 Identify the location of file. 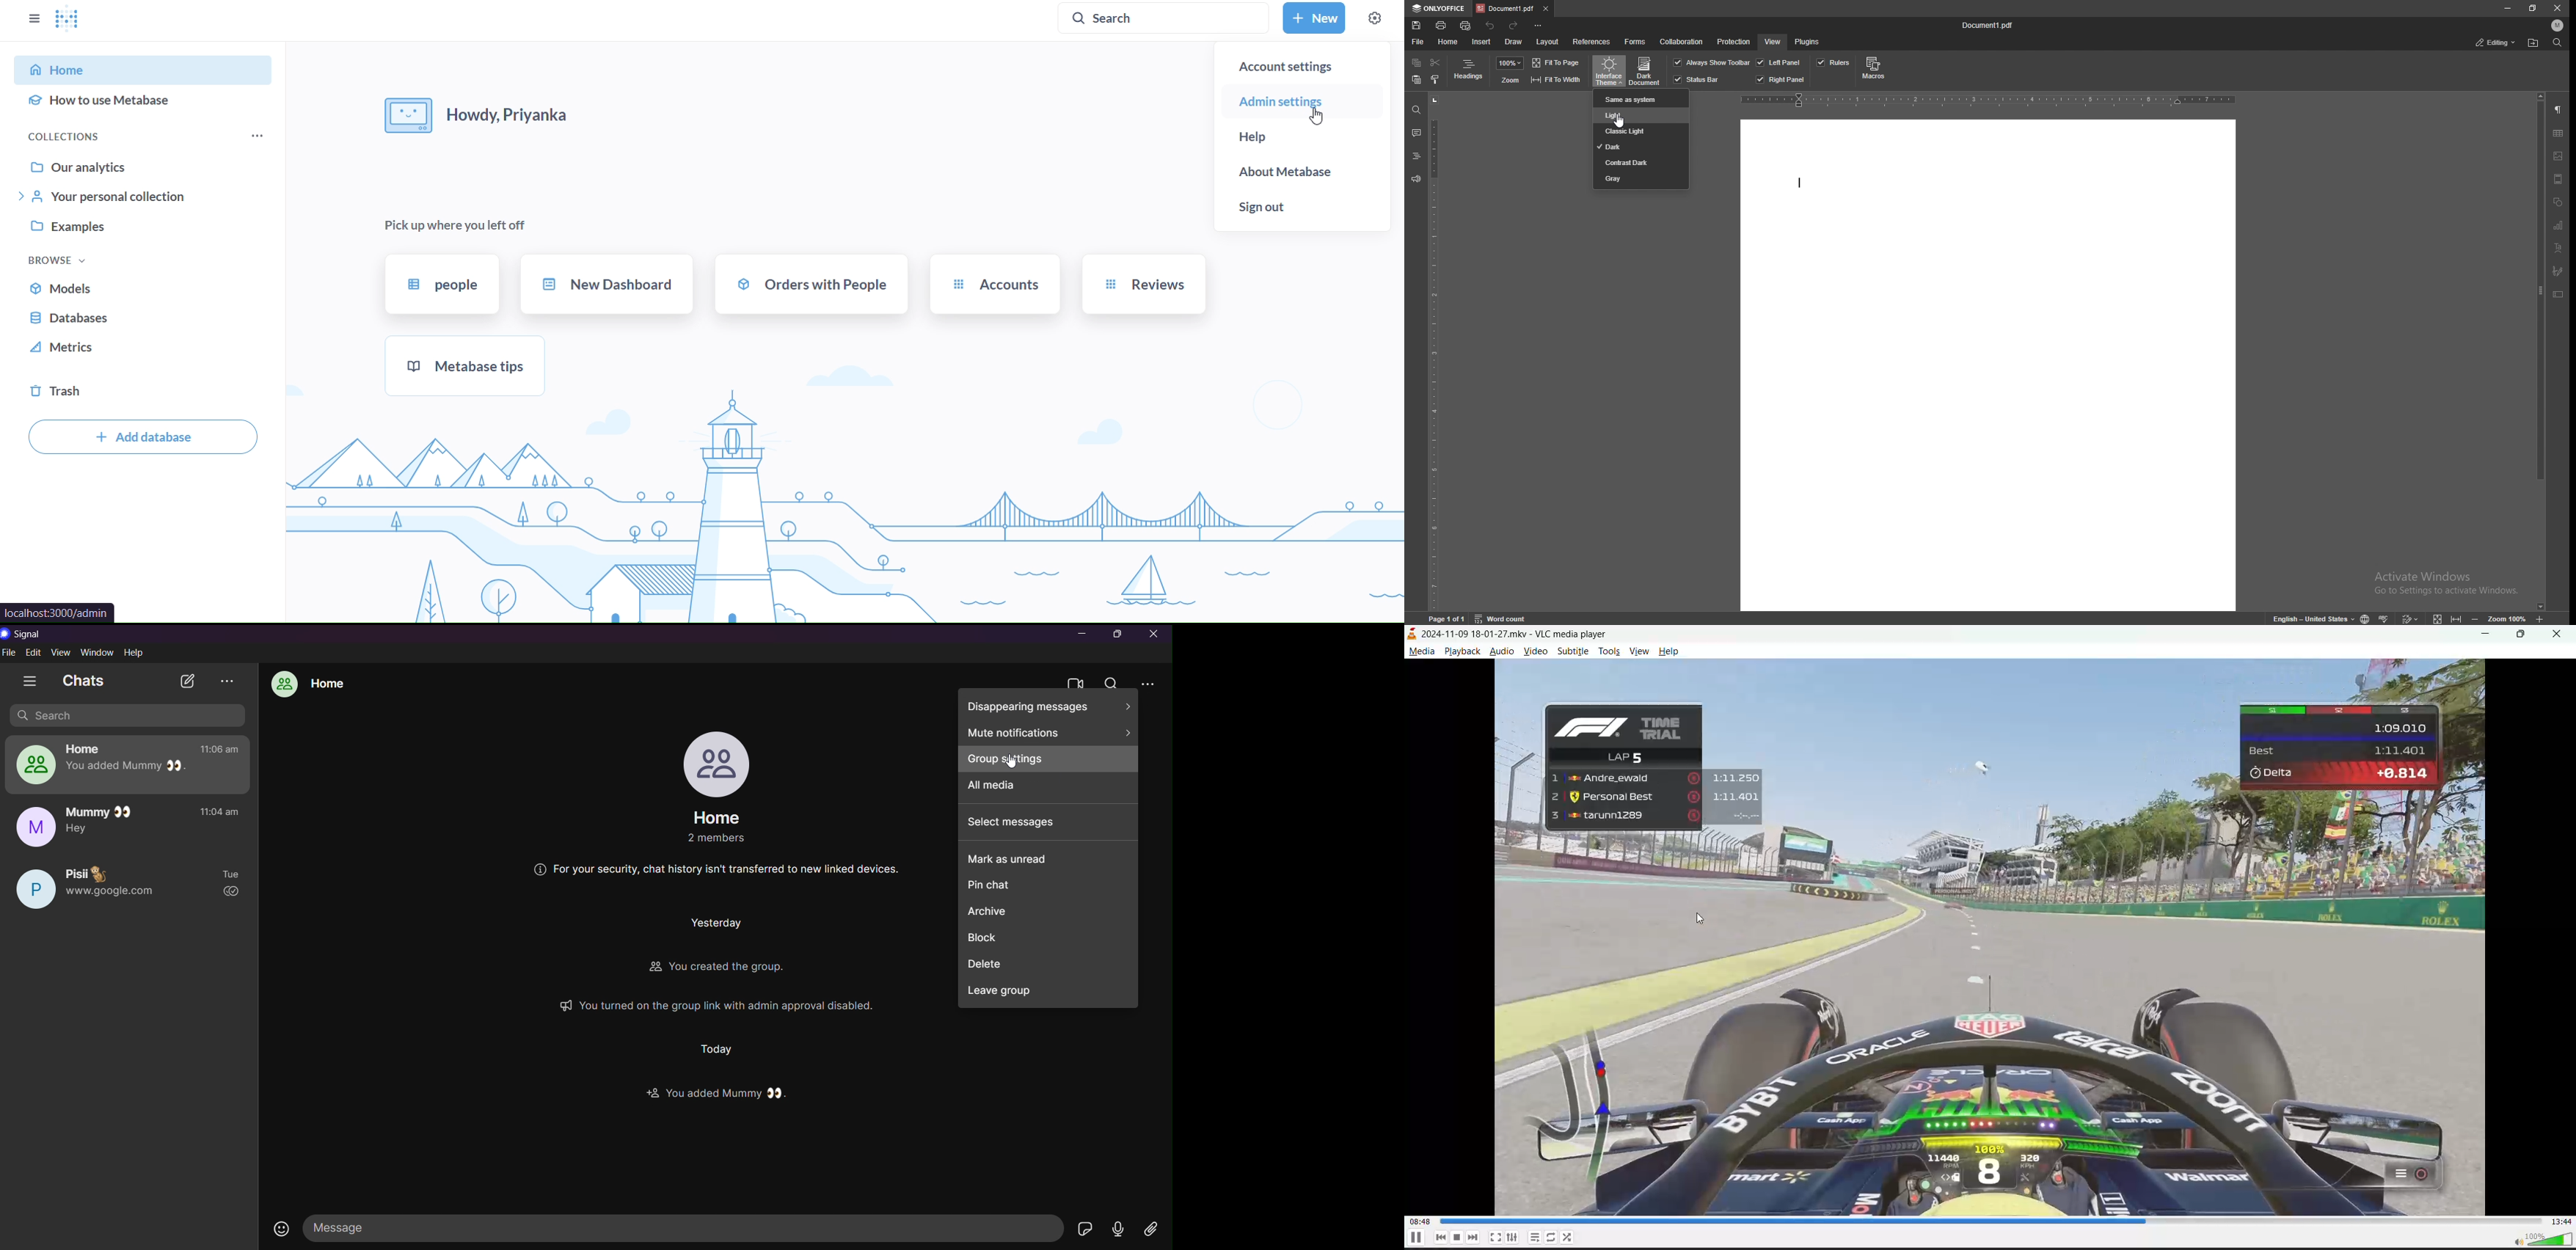
(1418, 42).